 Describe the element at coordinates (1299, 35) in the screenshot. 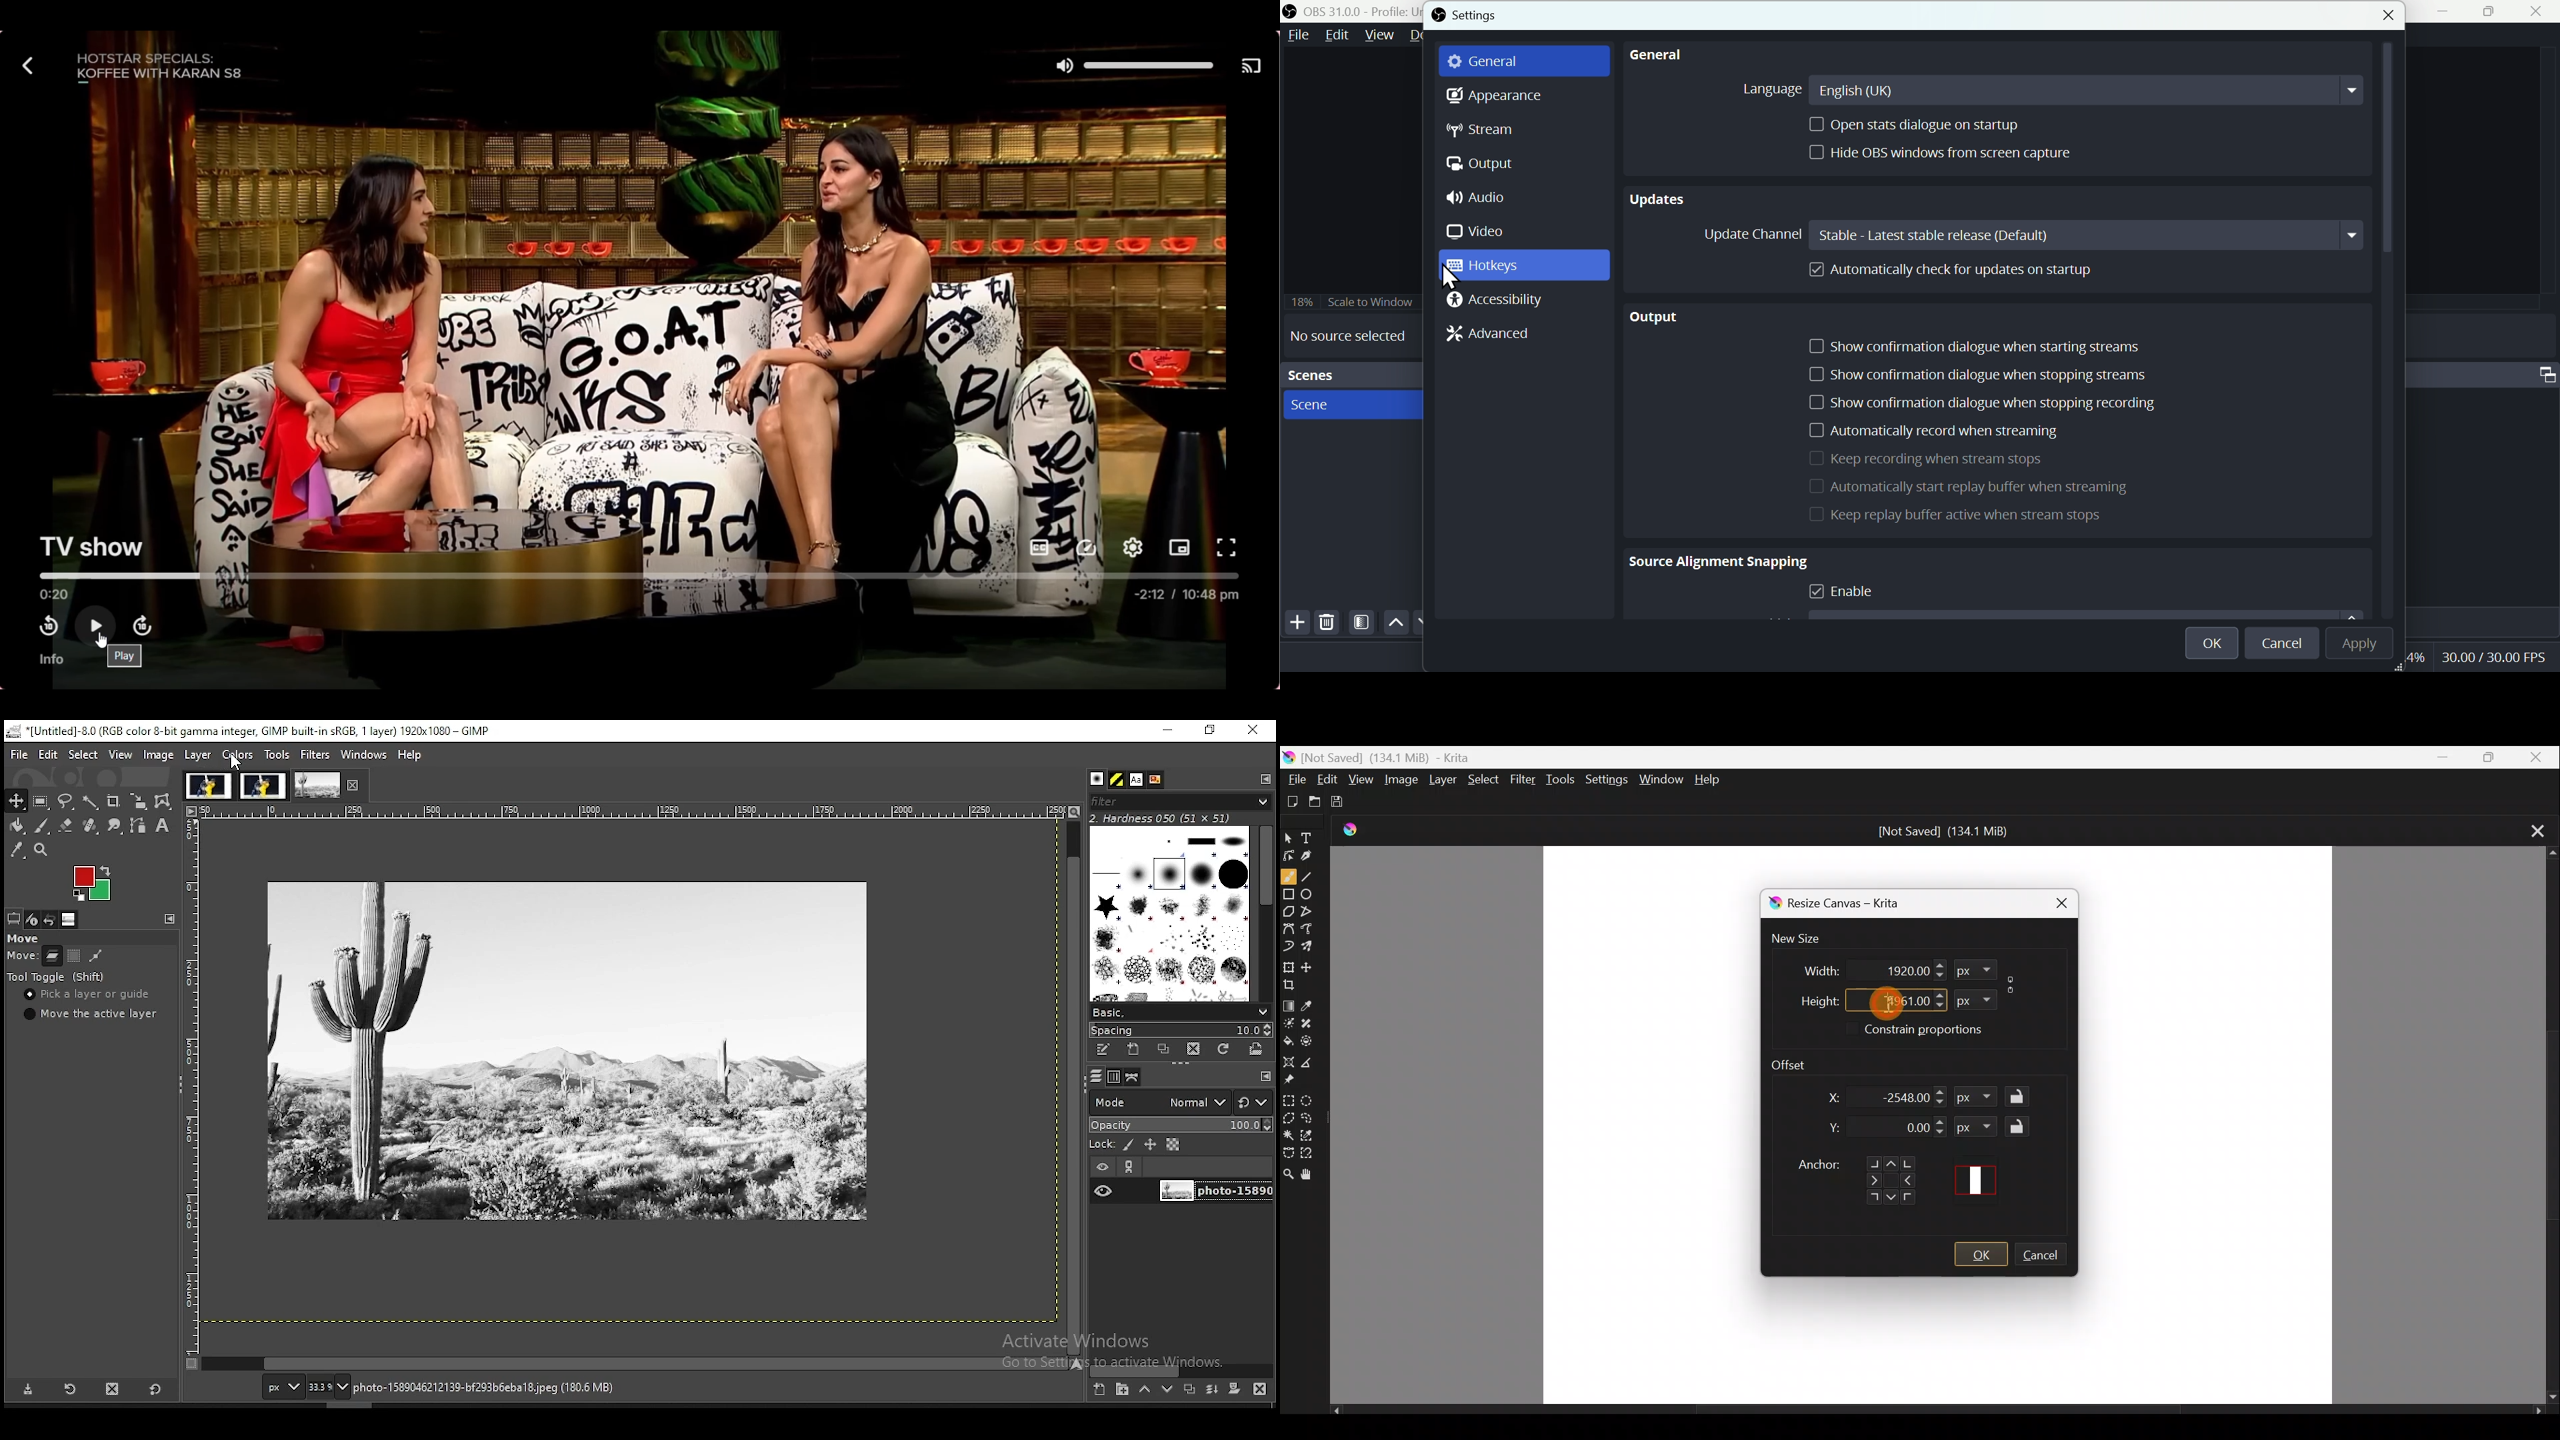

I see `file` at that location.